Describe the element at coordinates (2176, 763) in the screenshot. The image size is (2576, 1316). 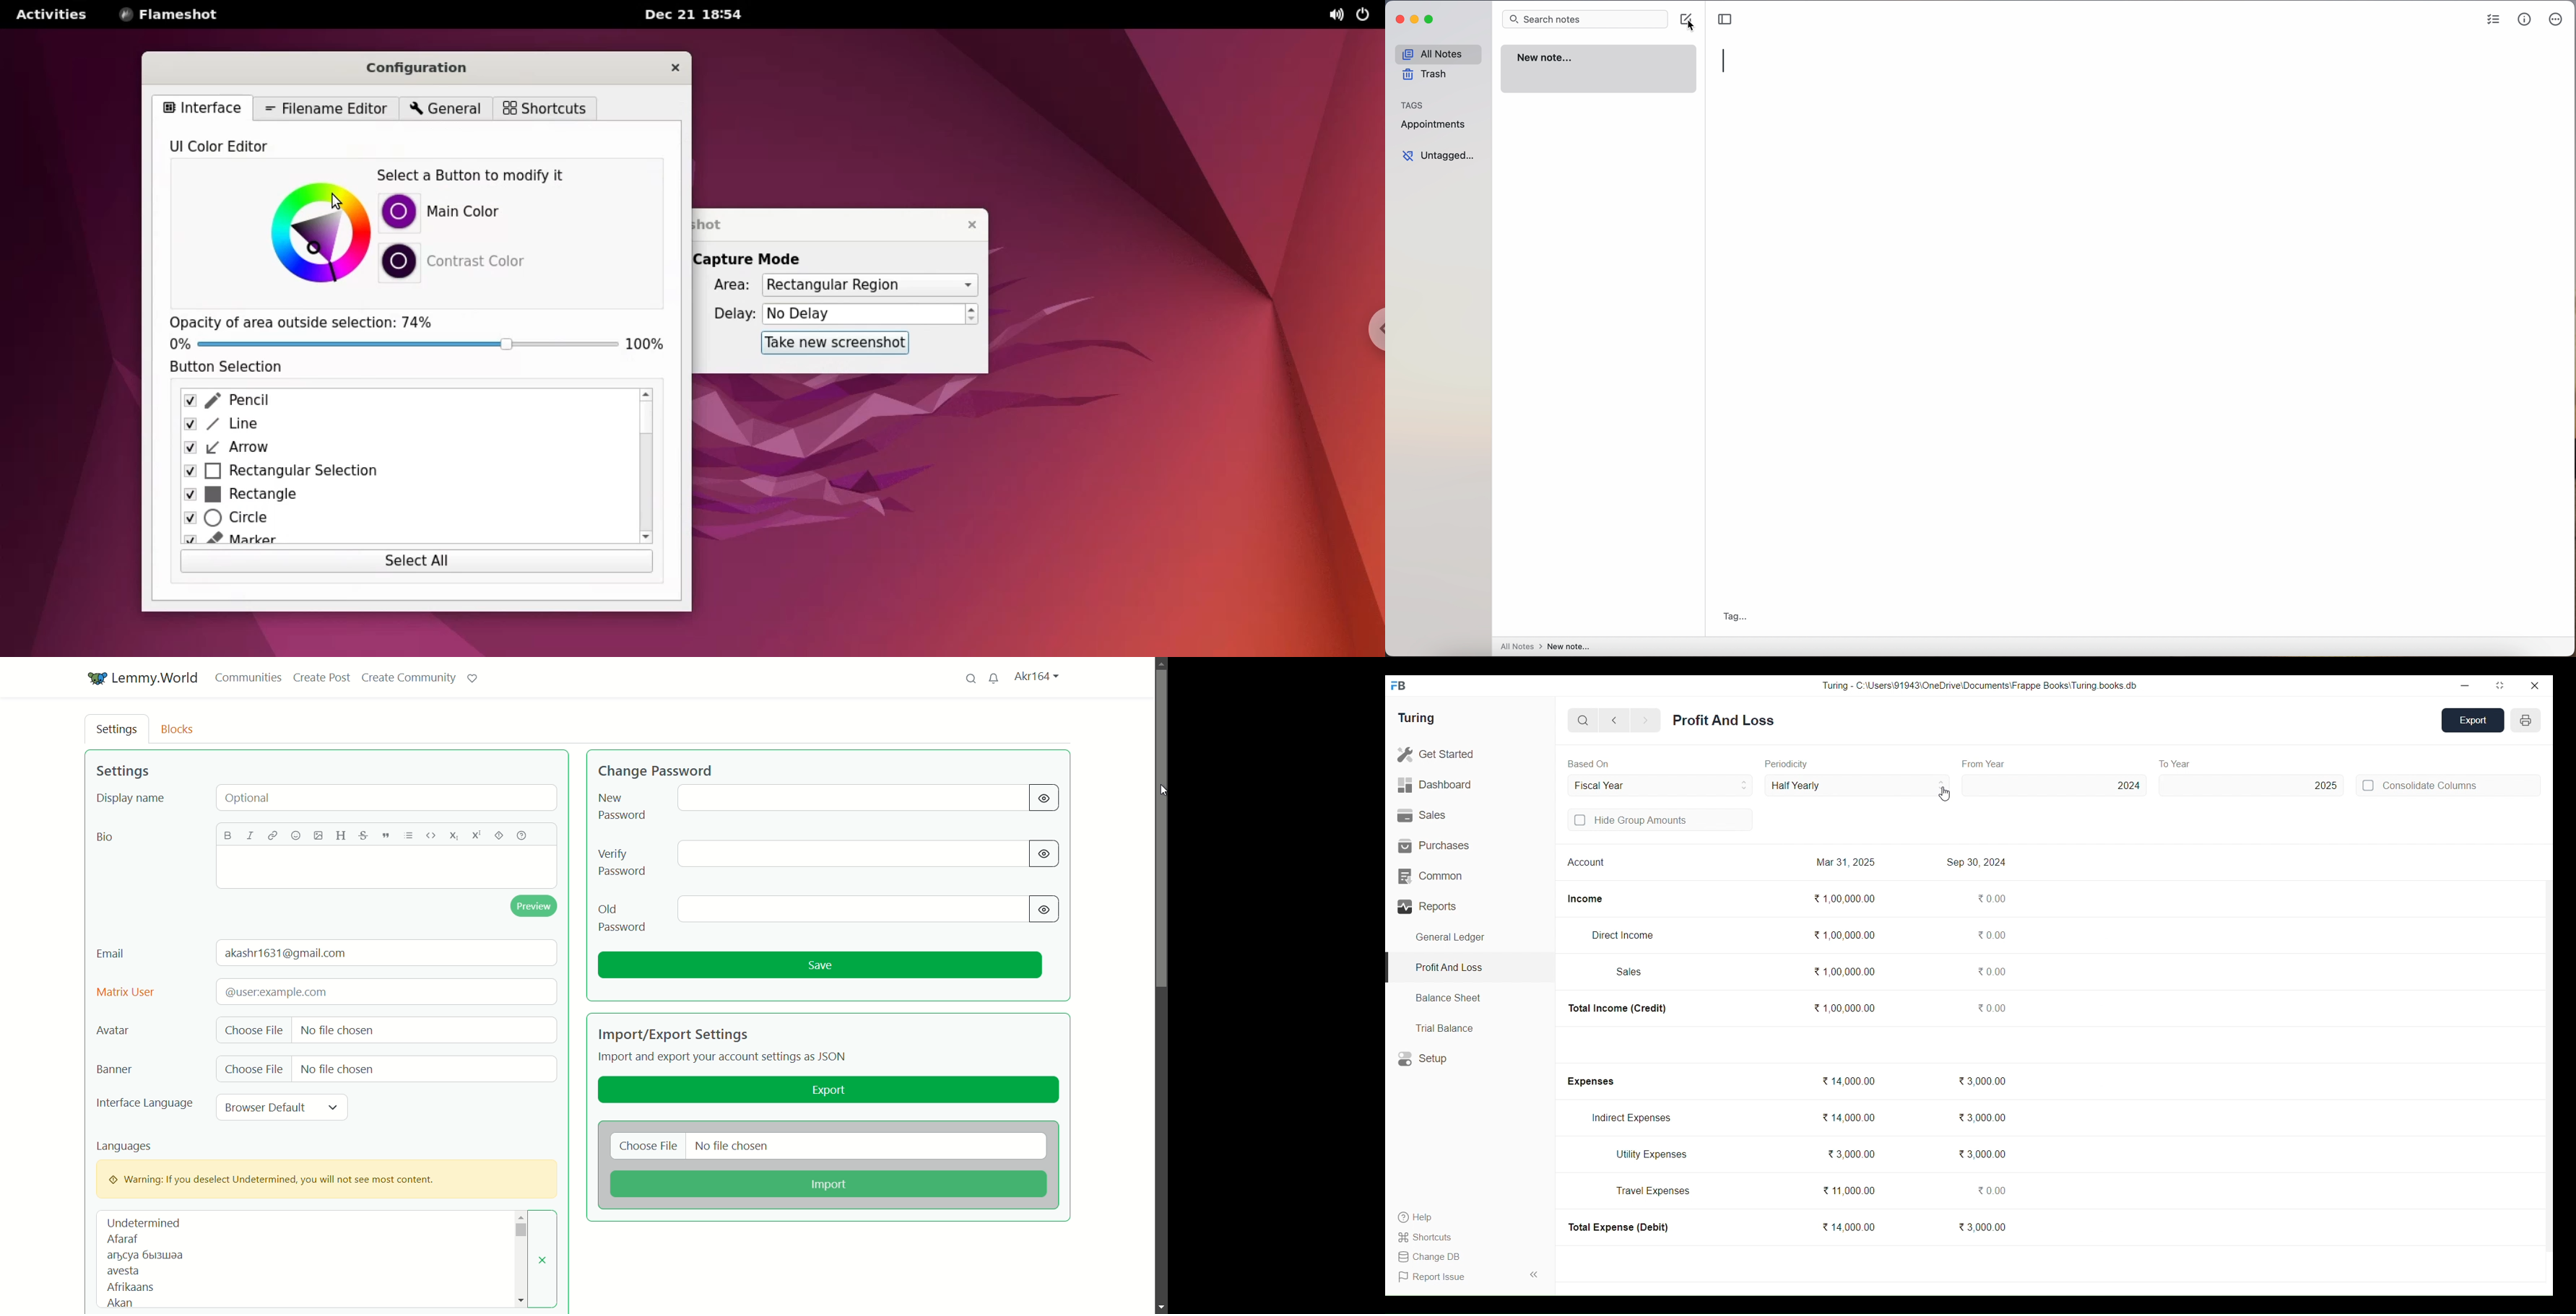
I see `To Year` at that location.